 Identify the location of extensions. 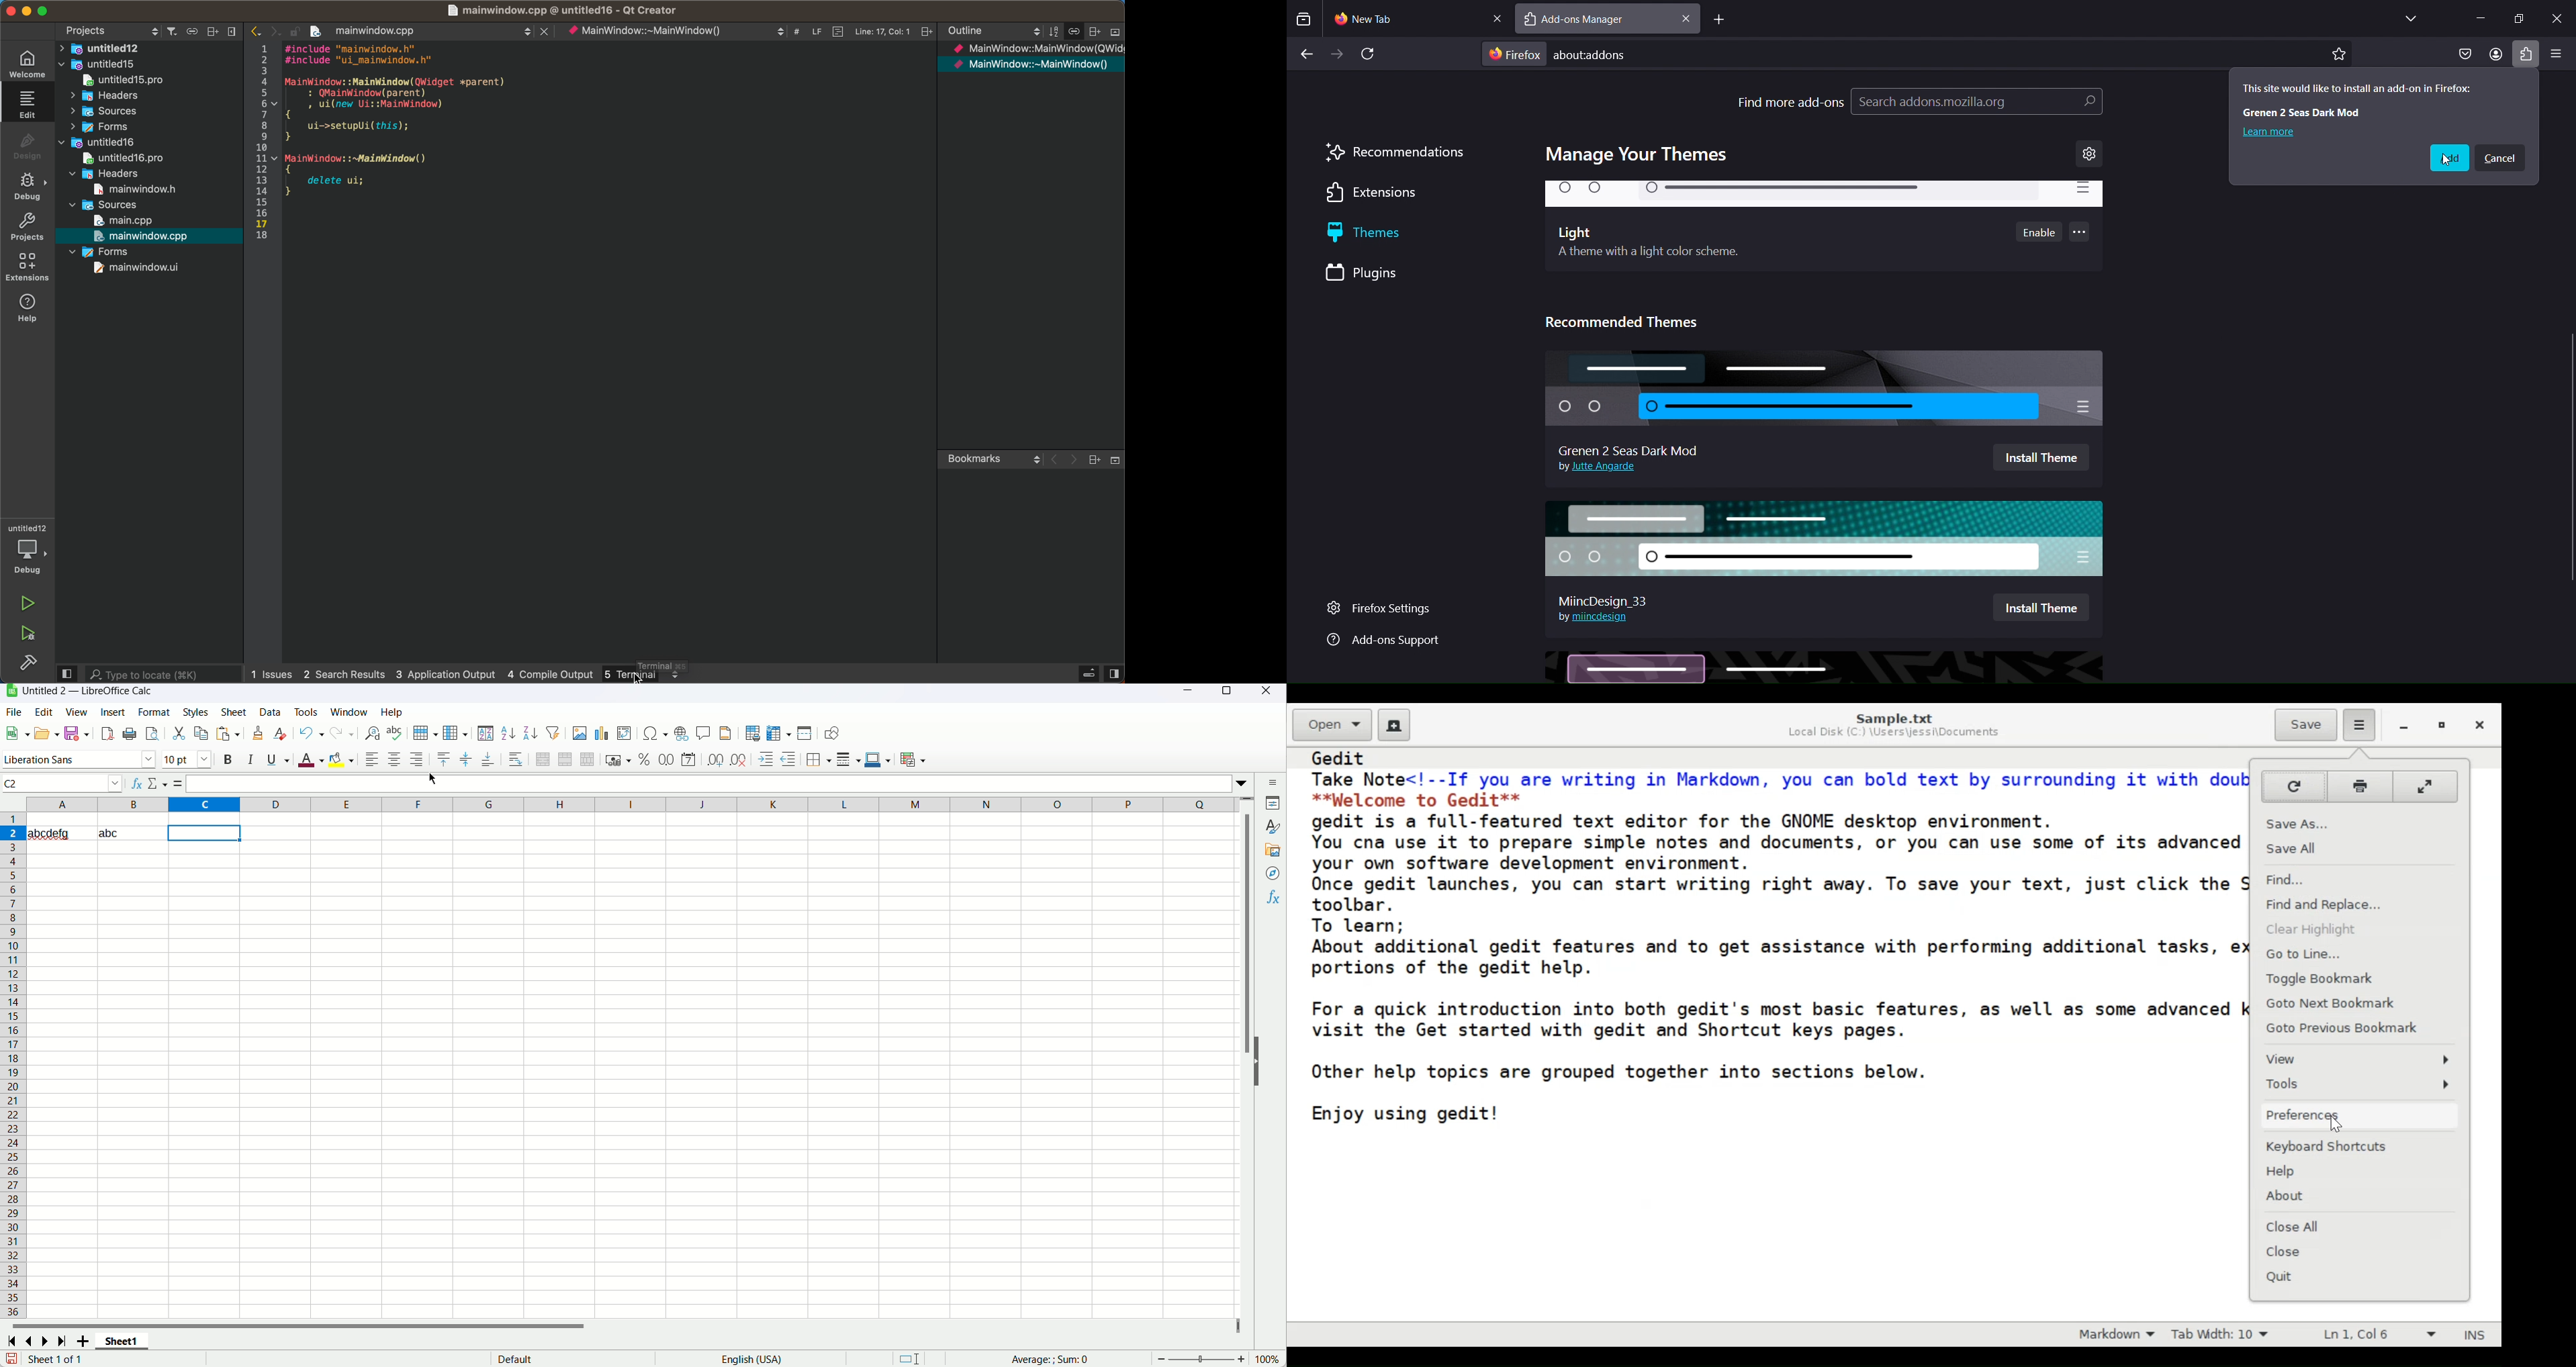
(2524, 54).